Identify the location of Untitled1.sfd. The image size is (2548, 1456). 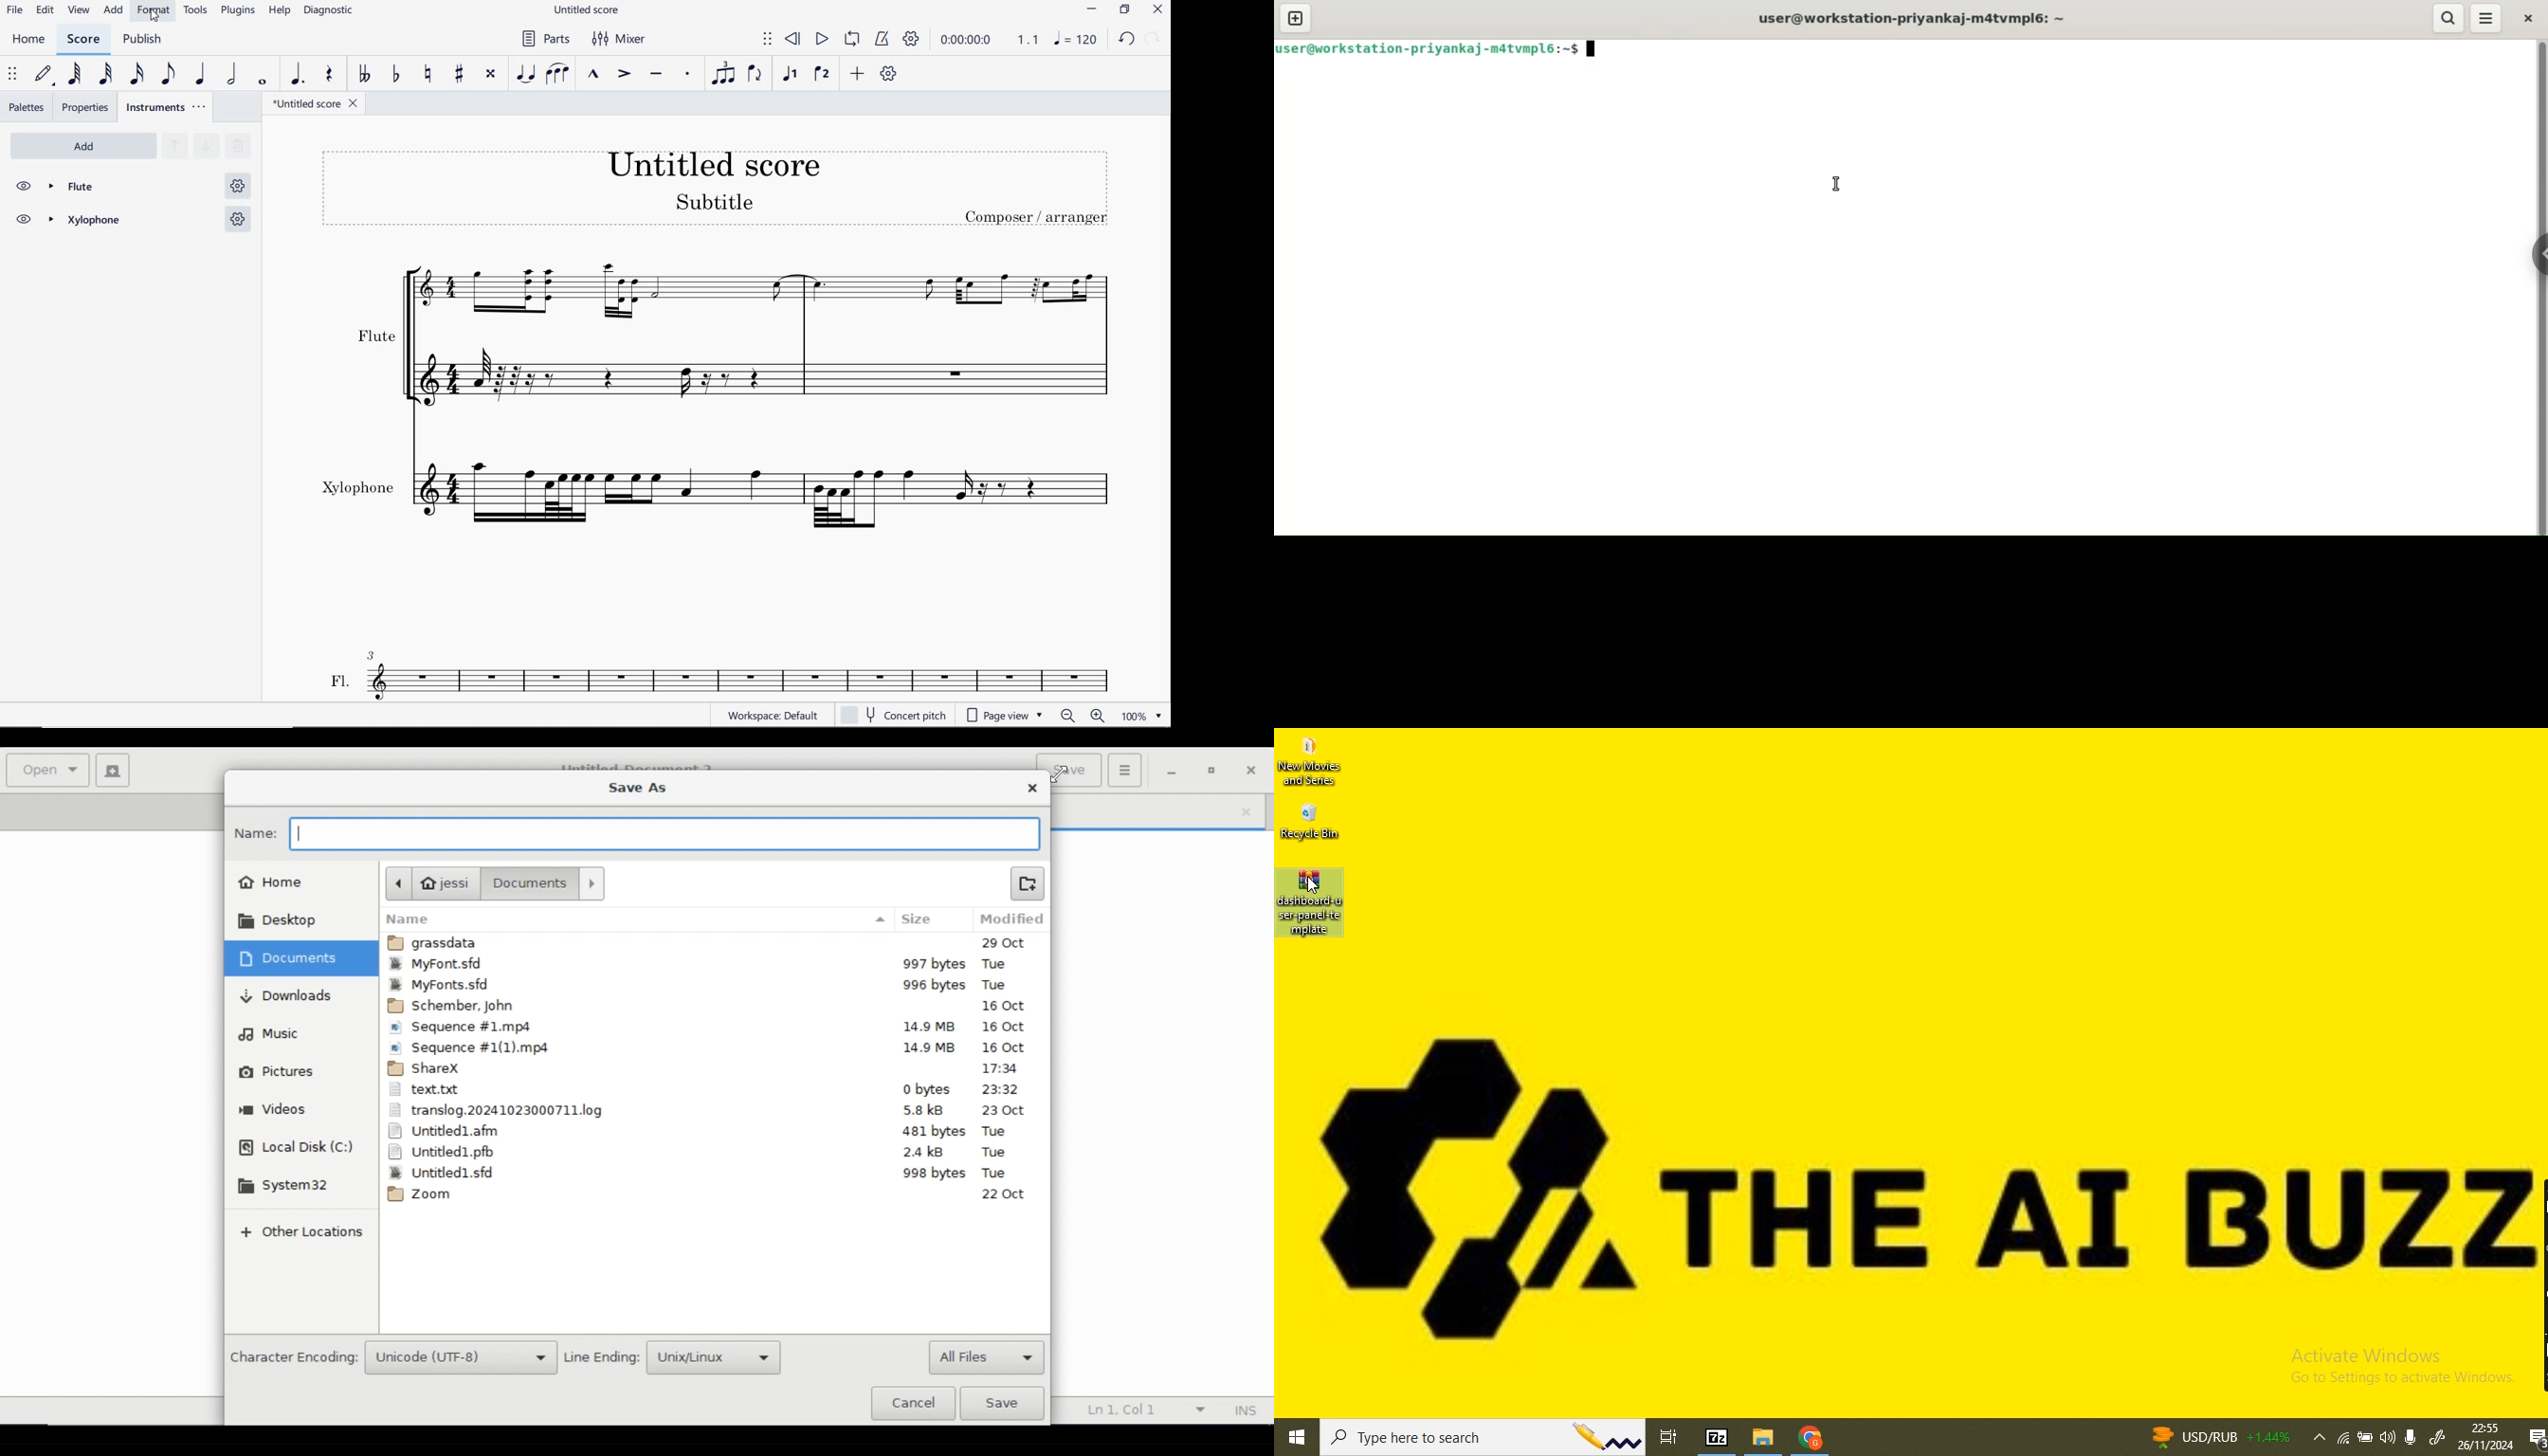
(709, 1173).